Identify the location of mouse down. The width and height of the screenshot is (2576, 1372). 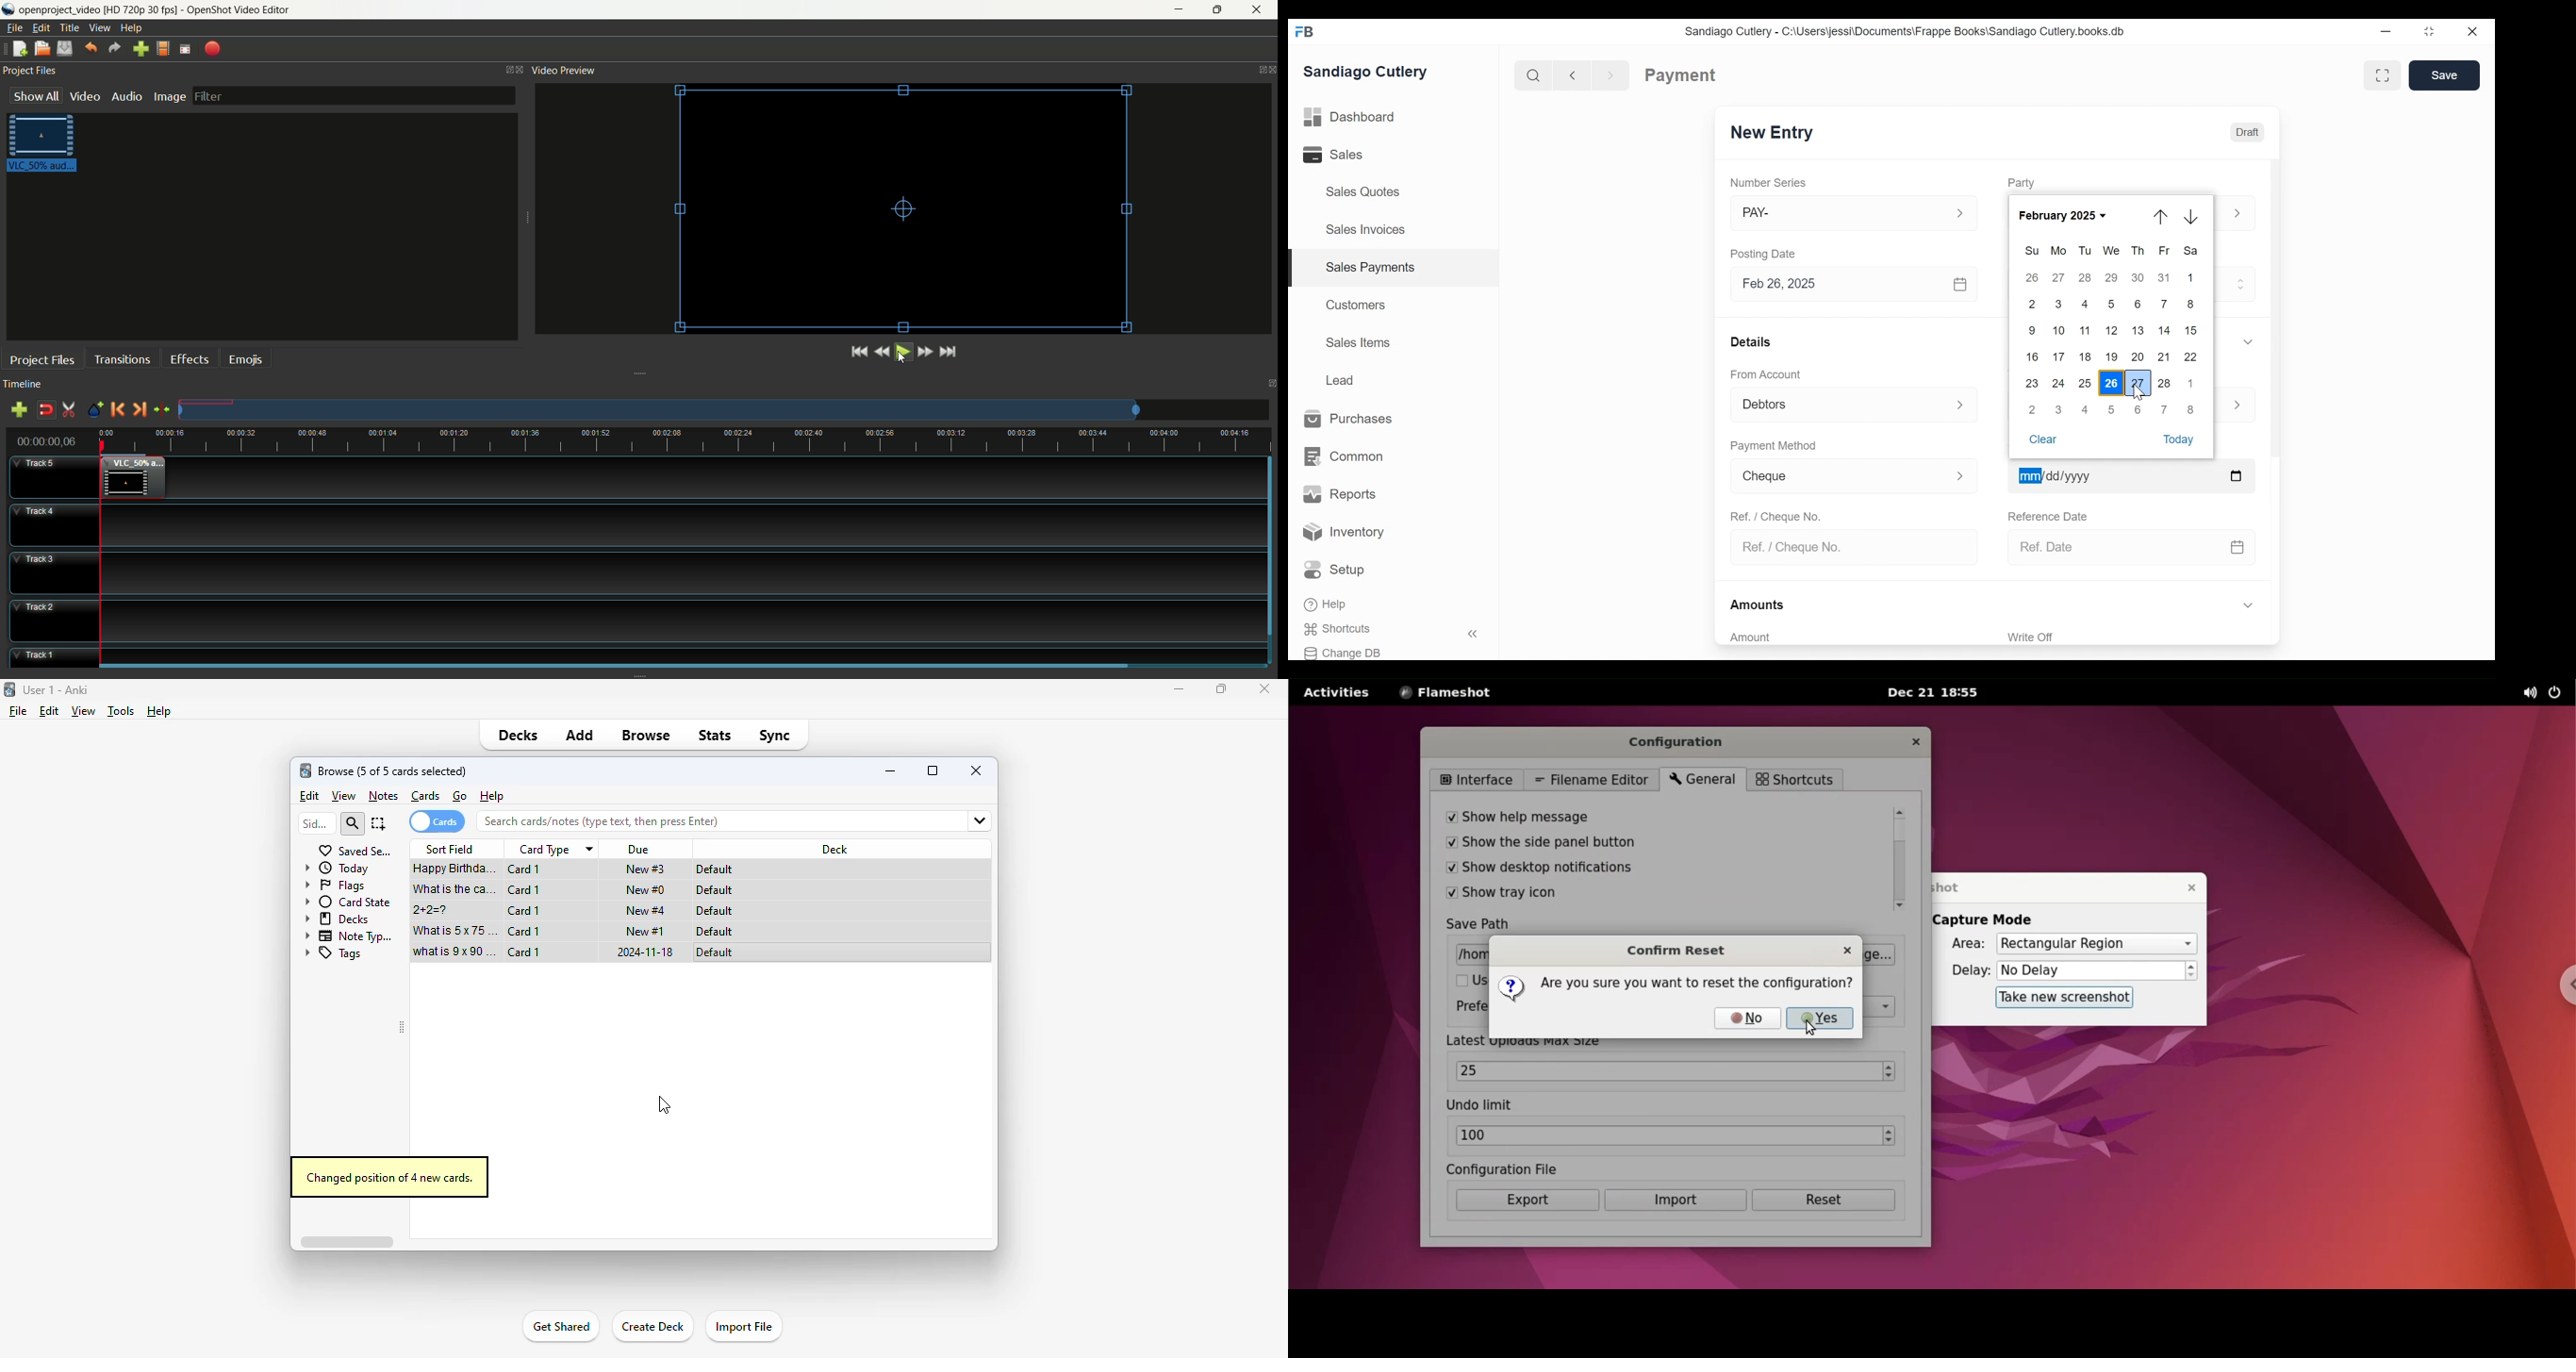
(457, 870).